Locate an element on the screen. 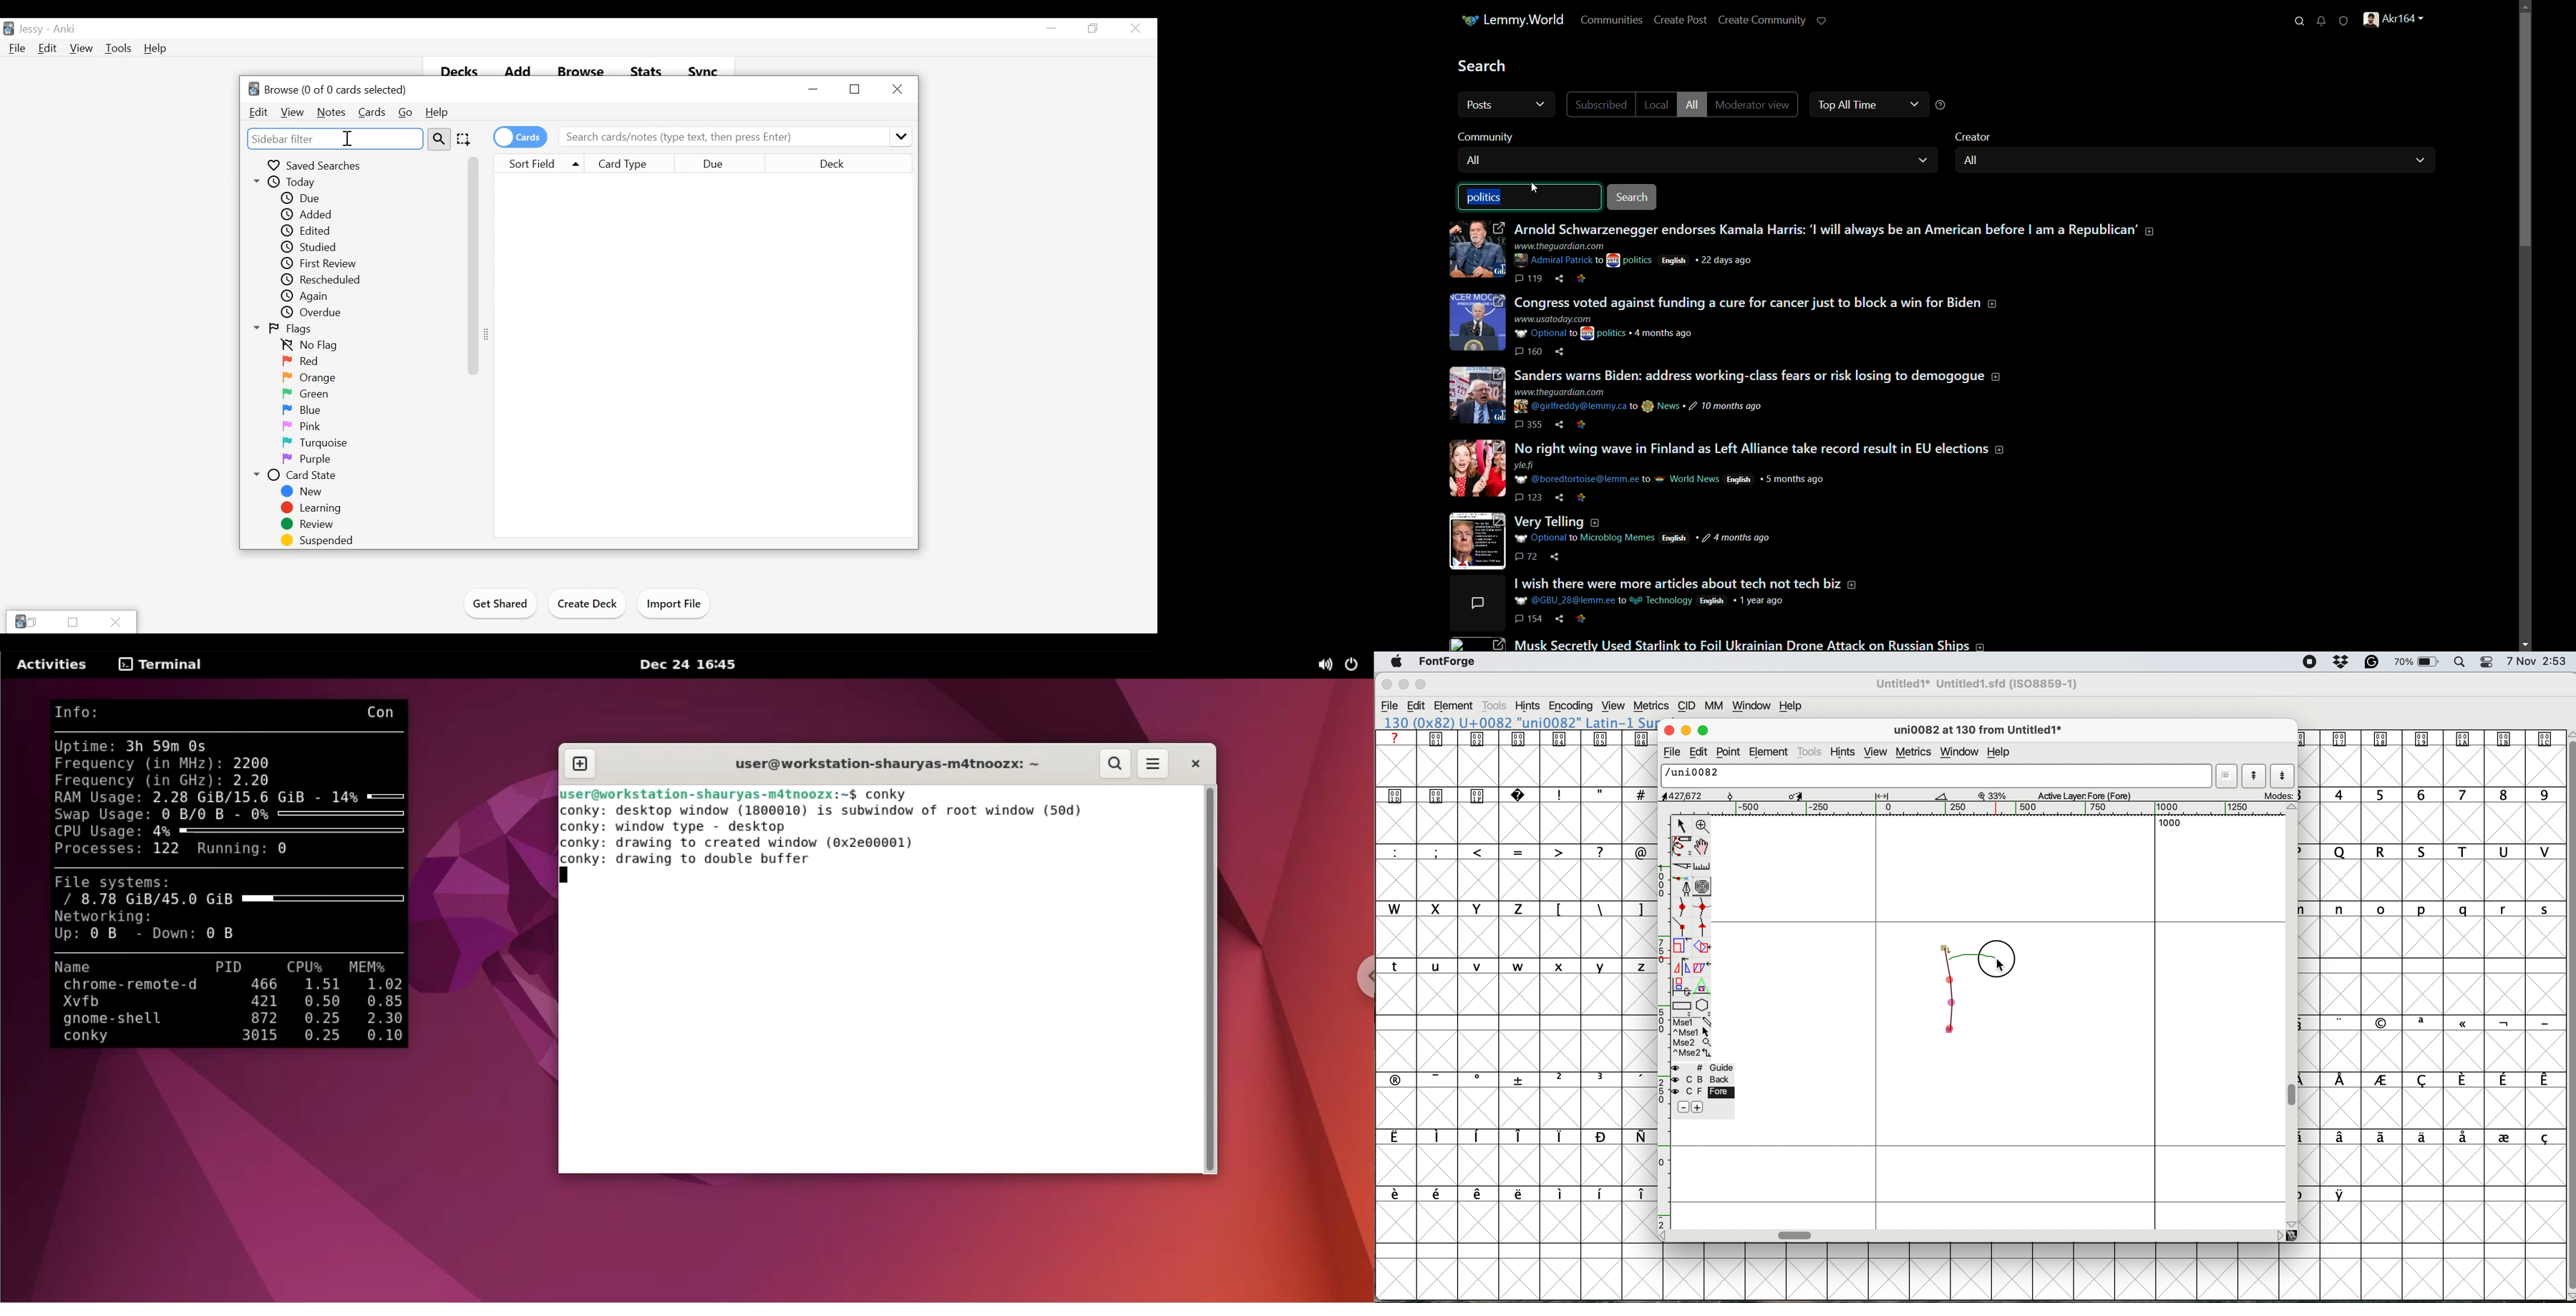  special icons is located at coordinates (2430, 739).